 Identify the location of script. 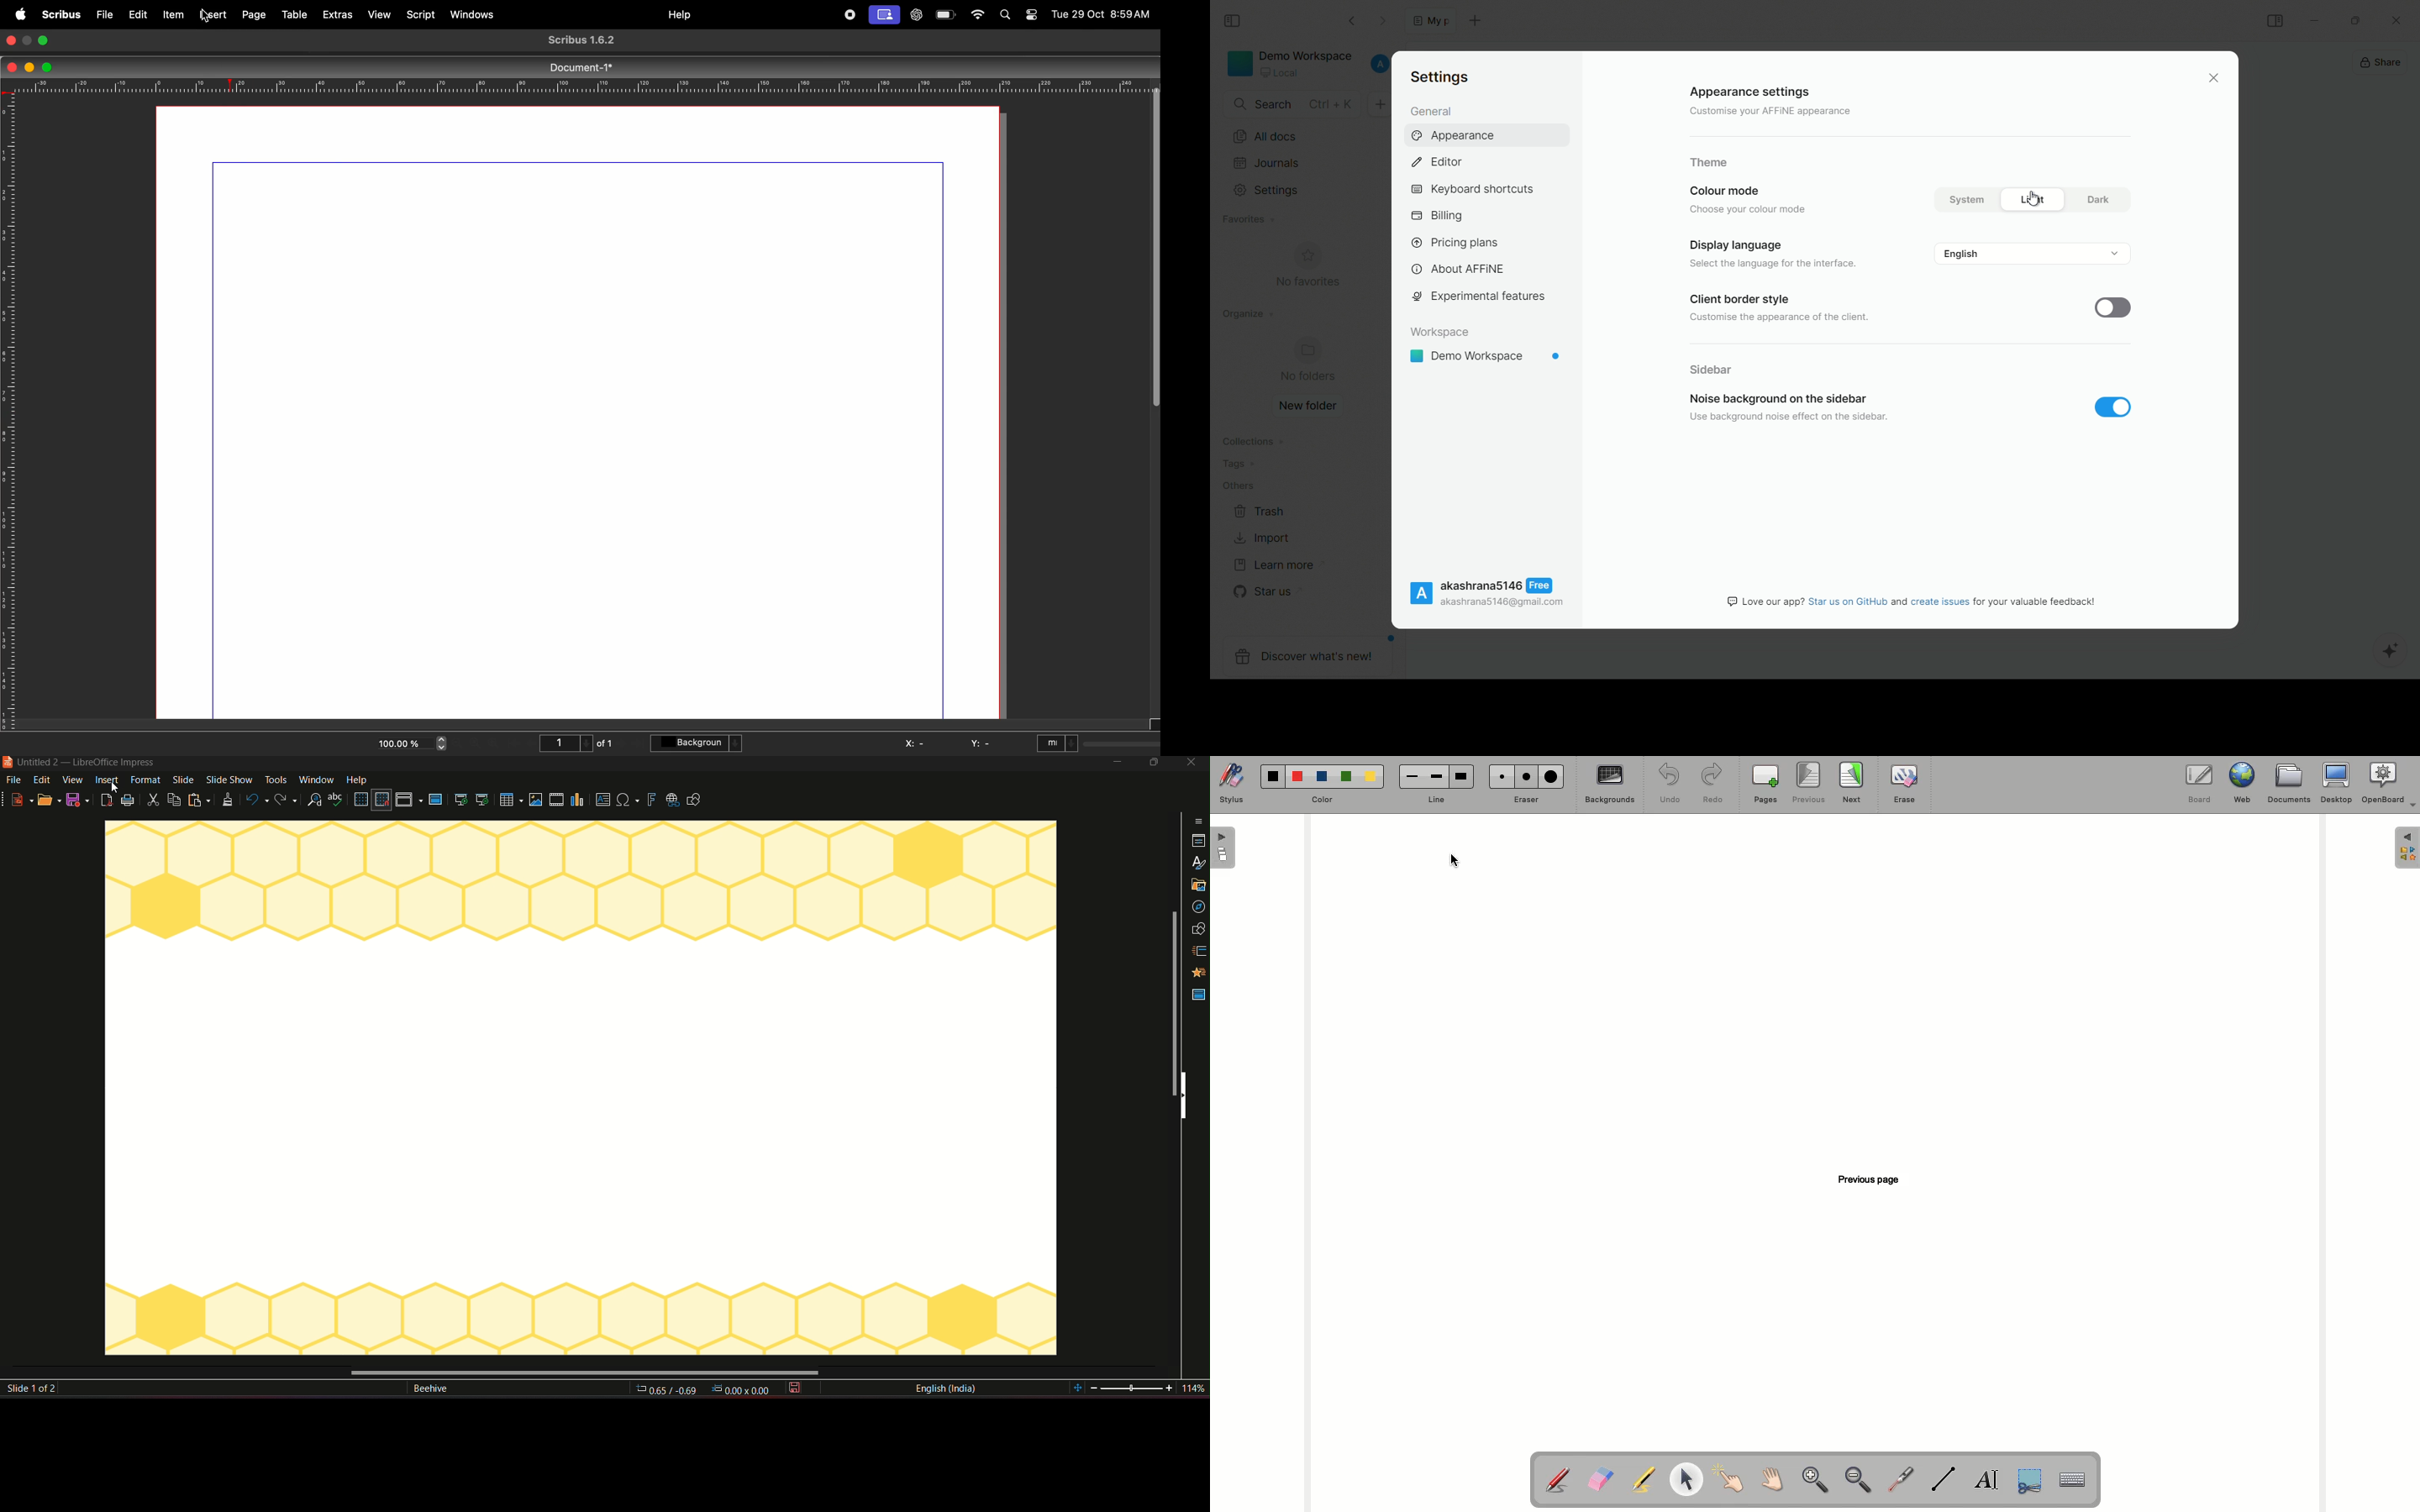
(423, 13).